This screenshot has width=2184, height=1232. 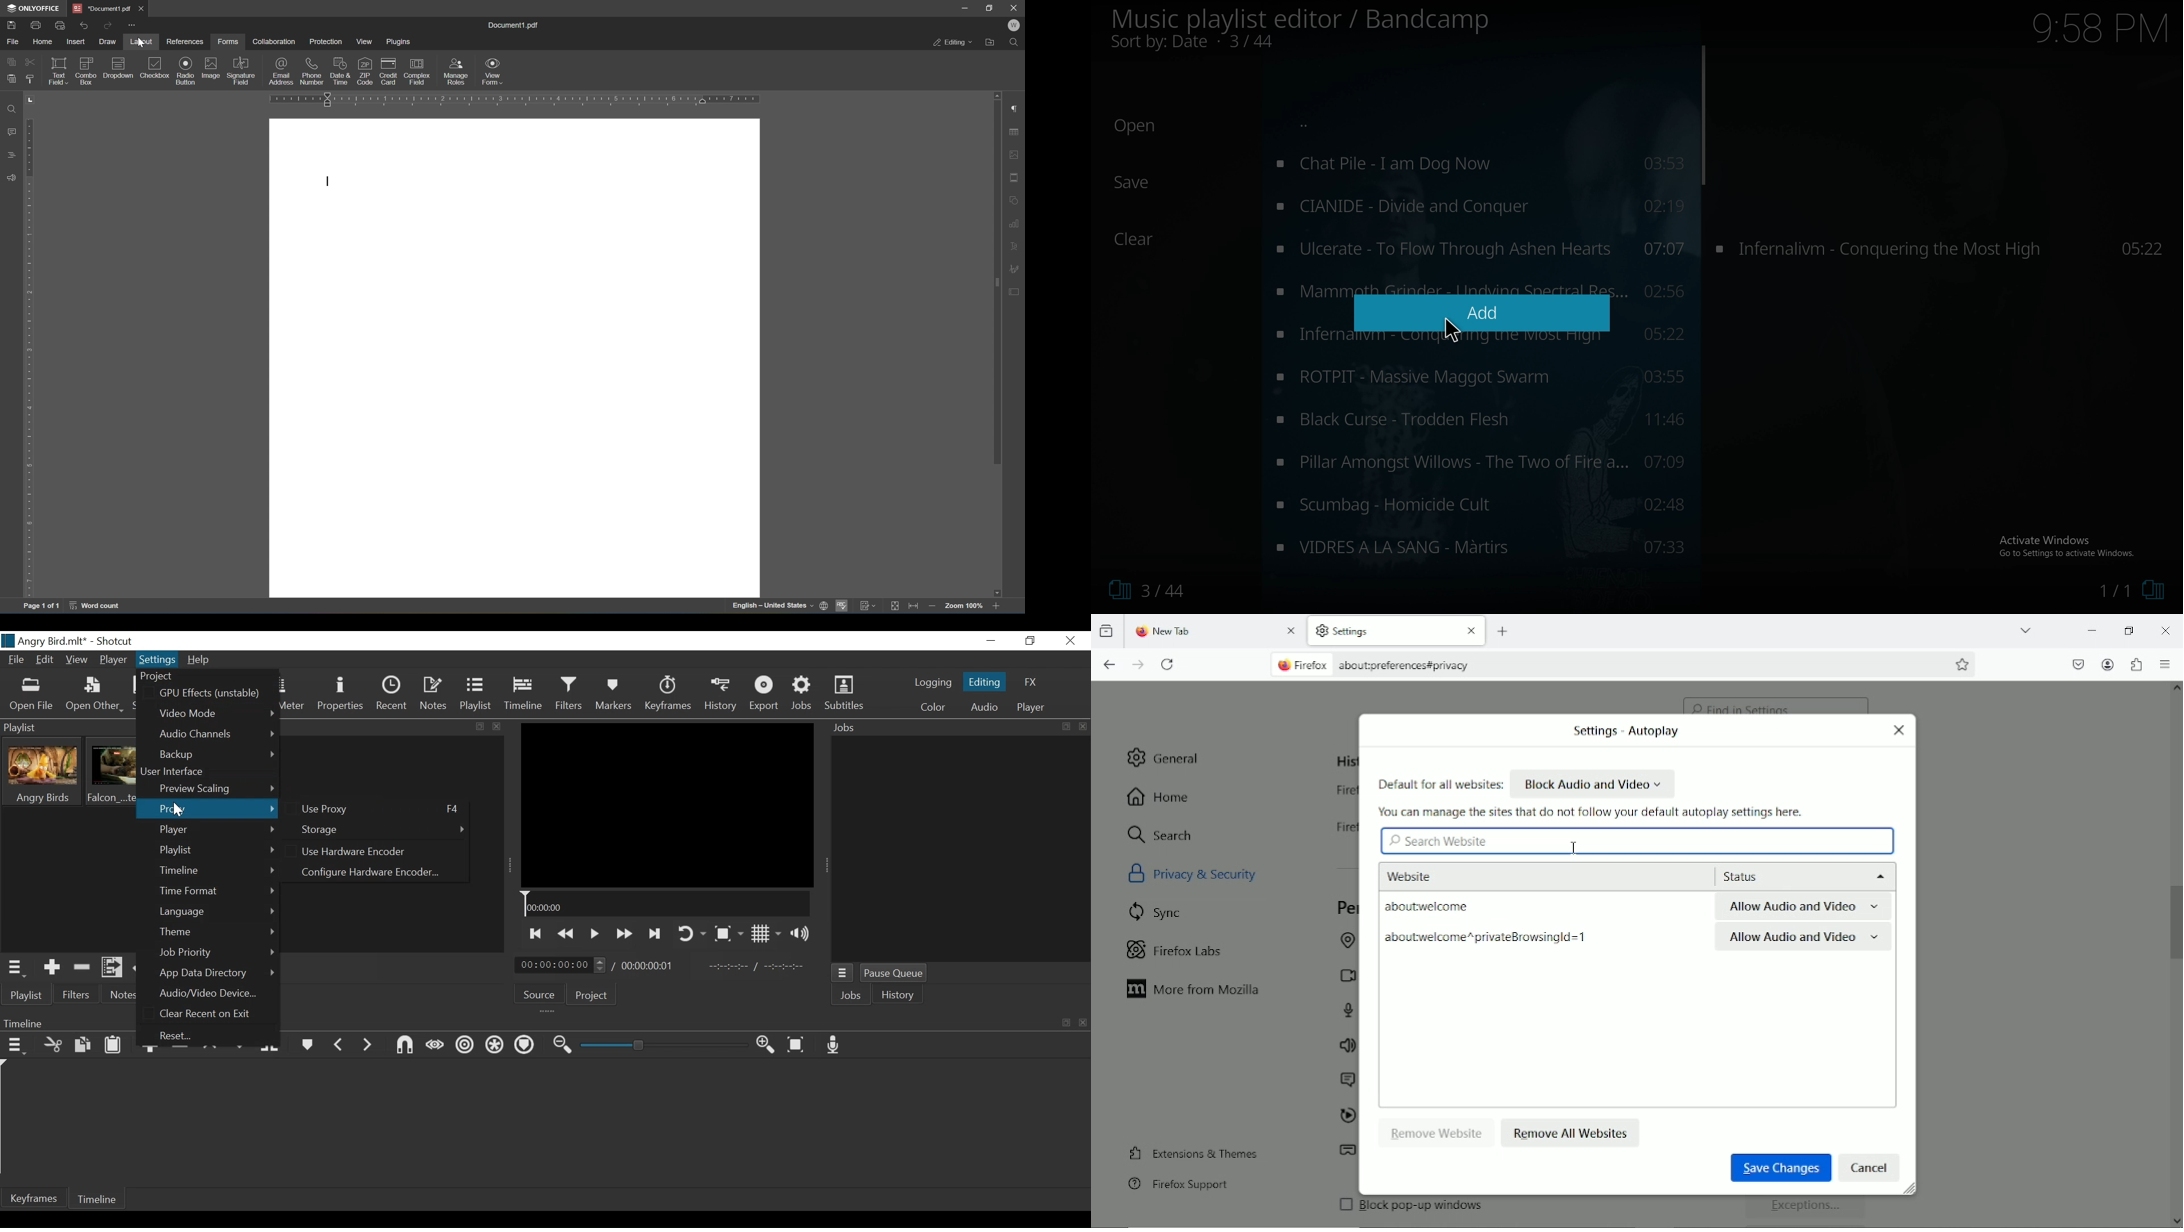 What do you see at coordinates (571, 694) in the screenshot?
I see `Filters` at bounding box center [571, 694].